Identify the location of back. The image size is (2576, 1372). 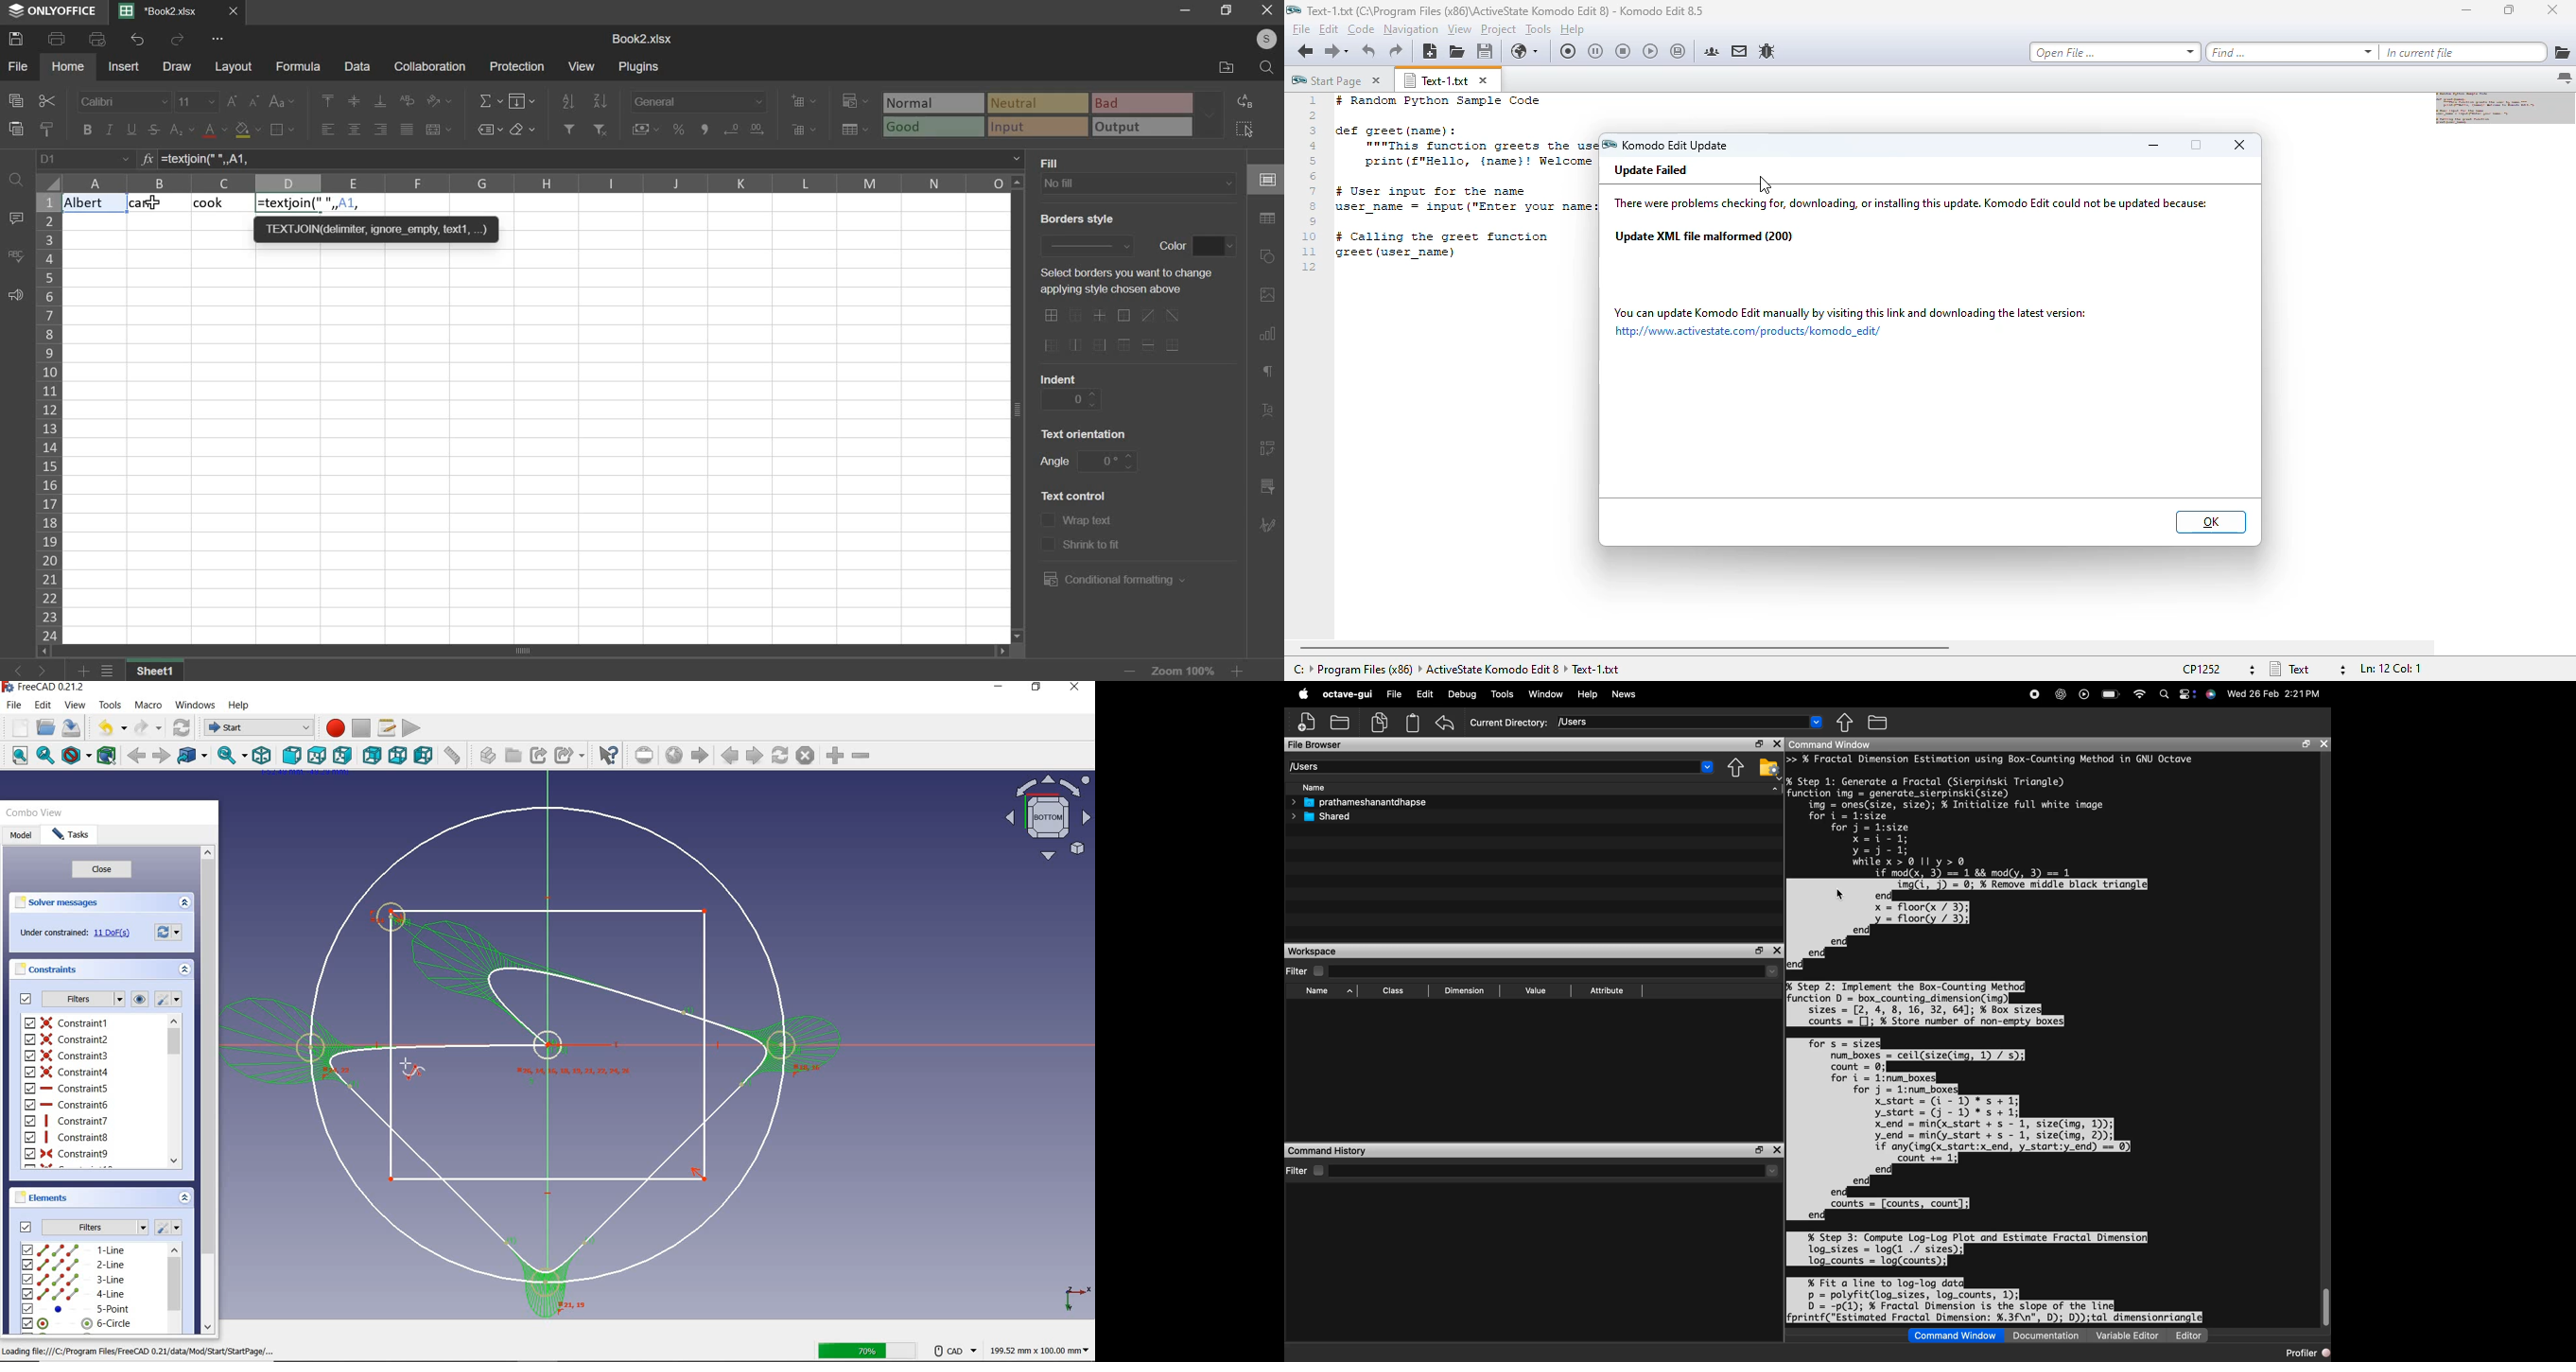
(134, 757).